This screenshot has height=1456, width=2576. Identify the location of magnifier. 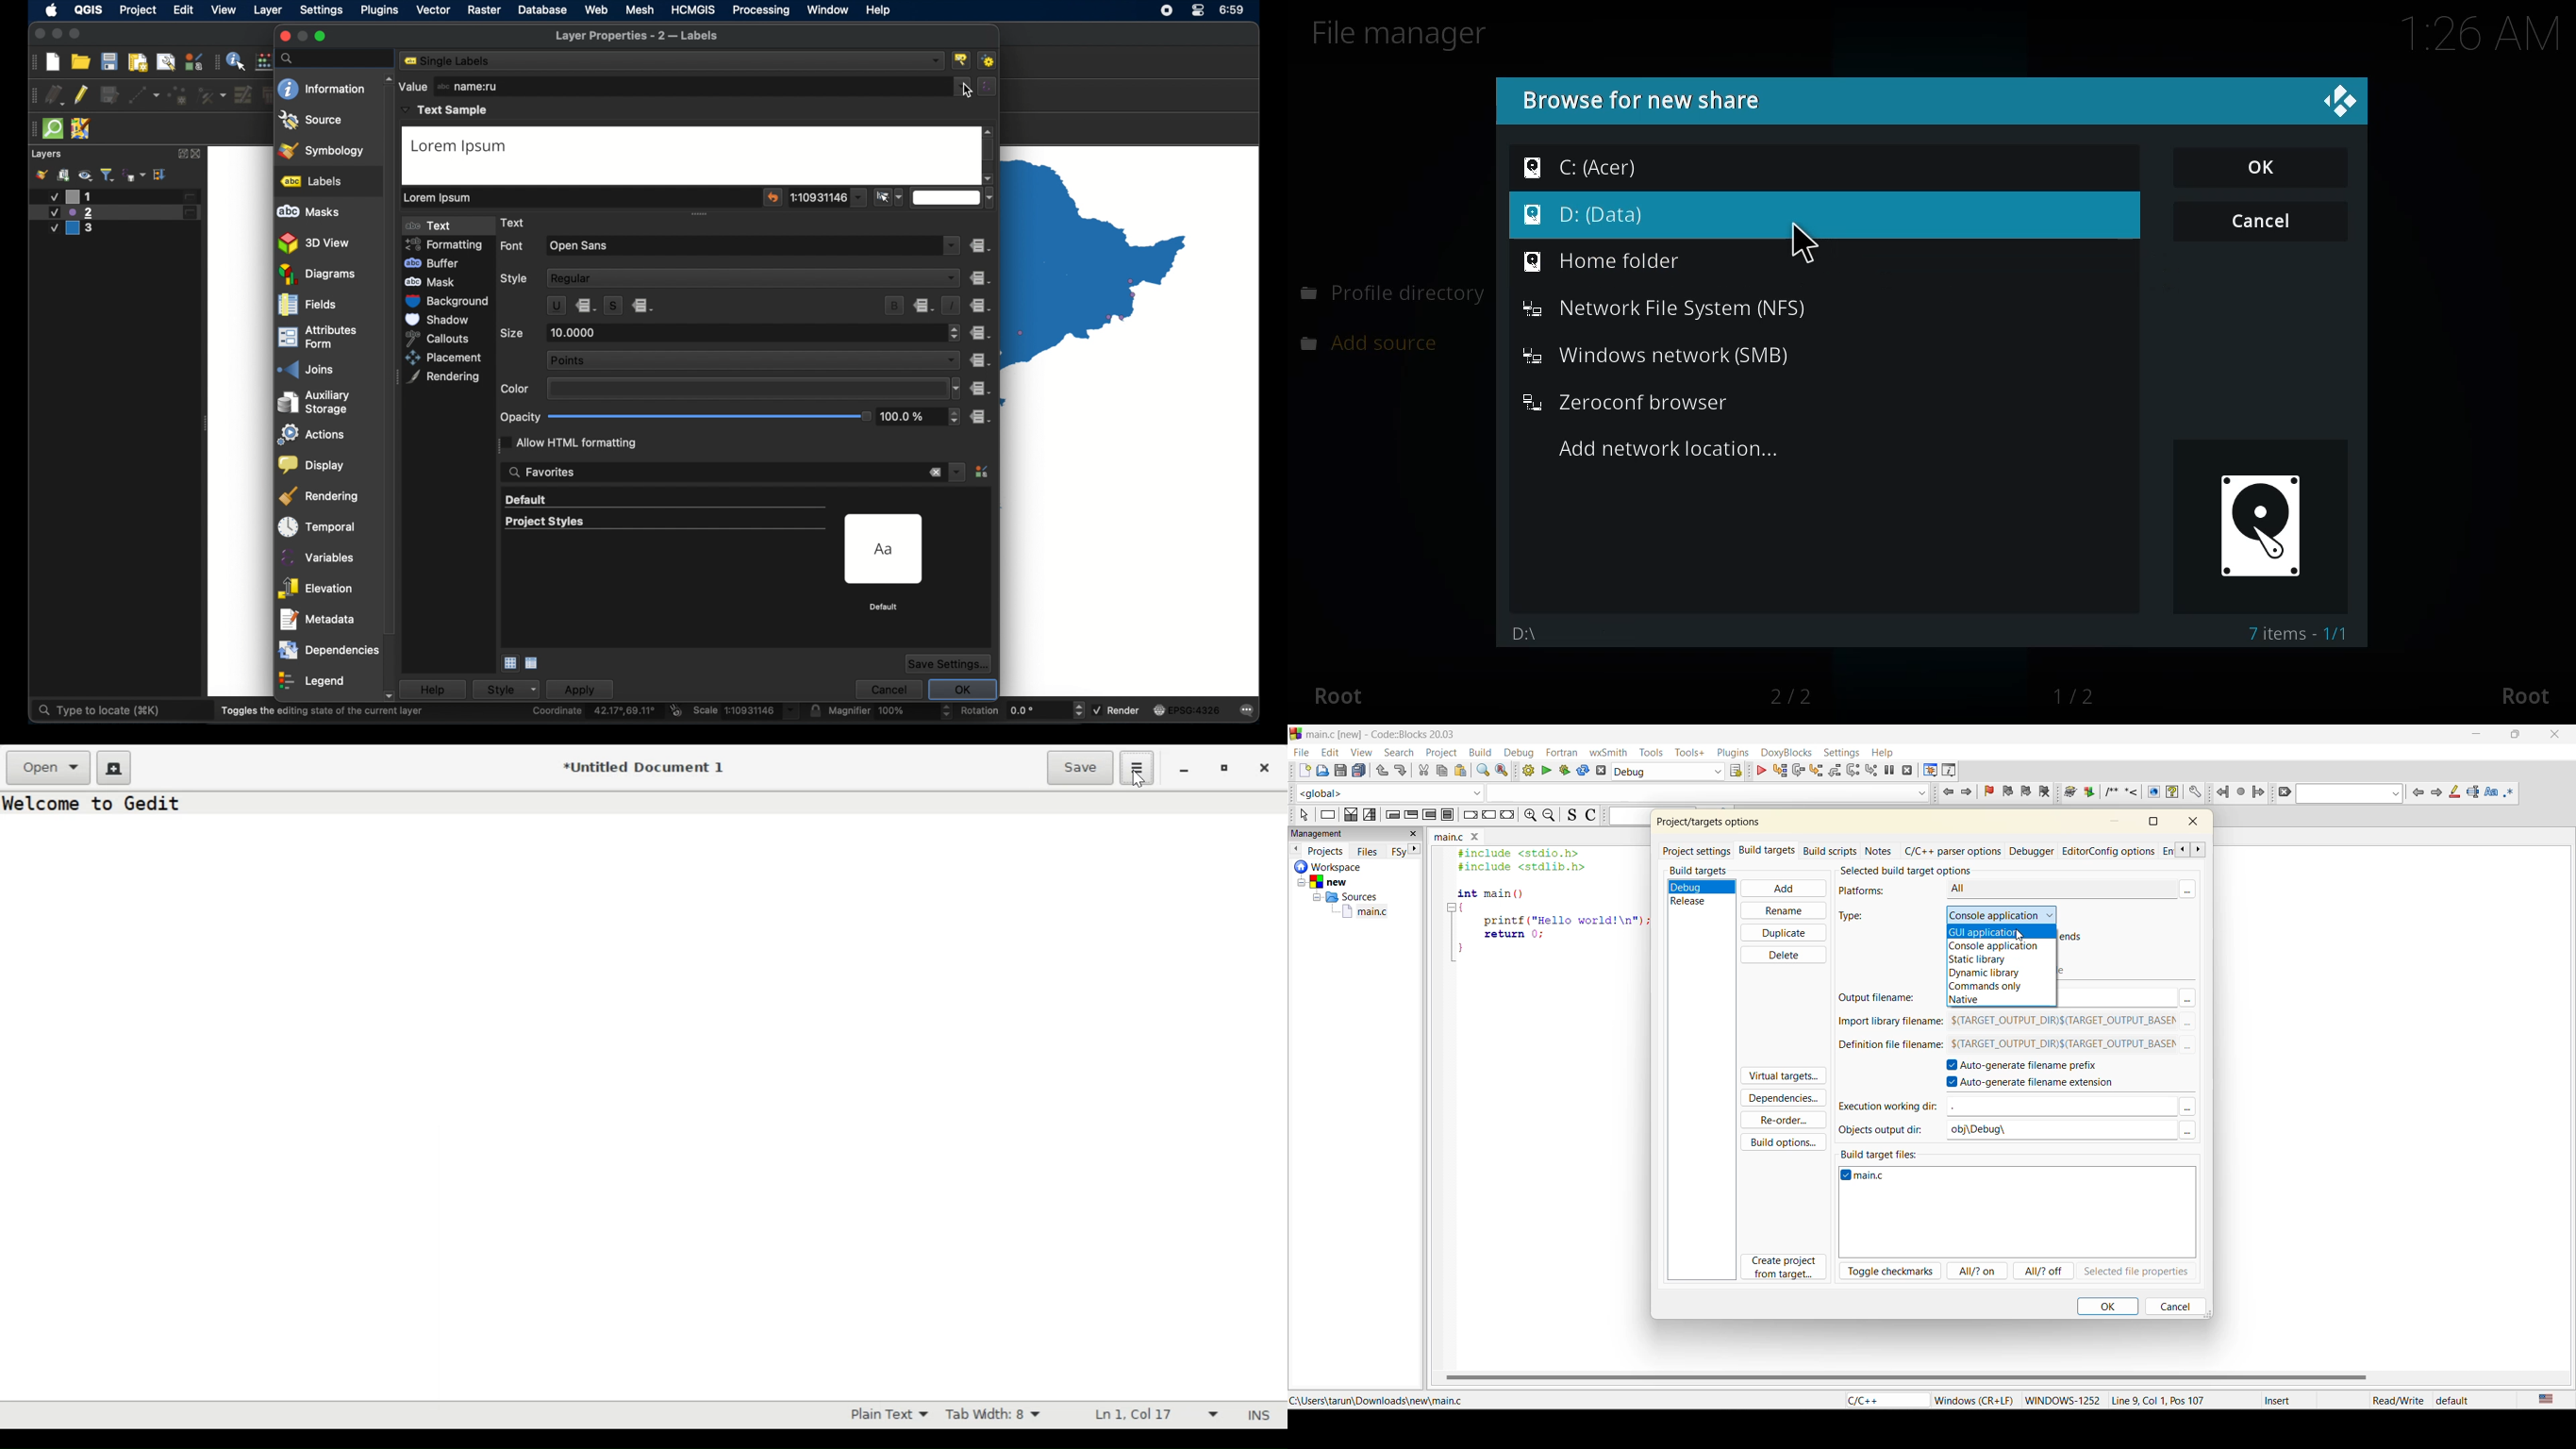
(890, 710).